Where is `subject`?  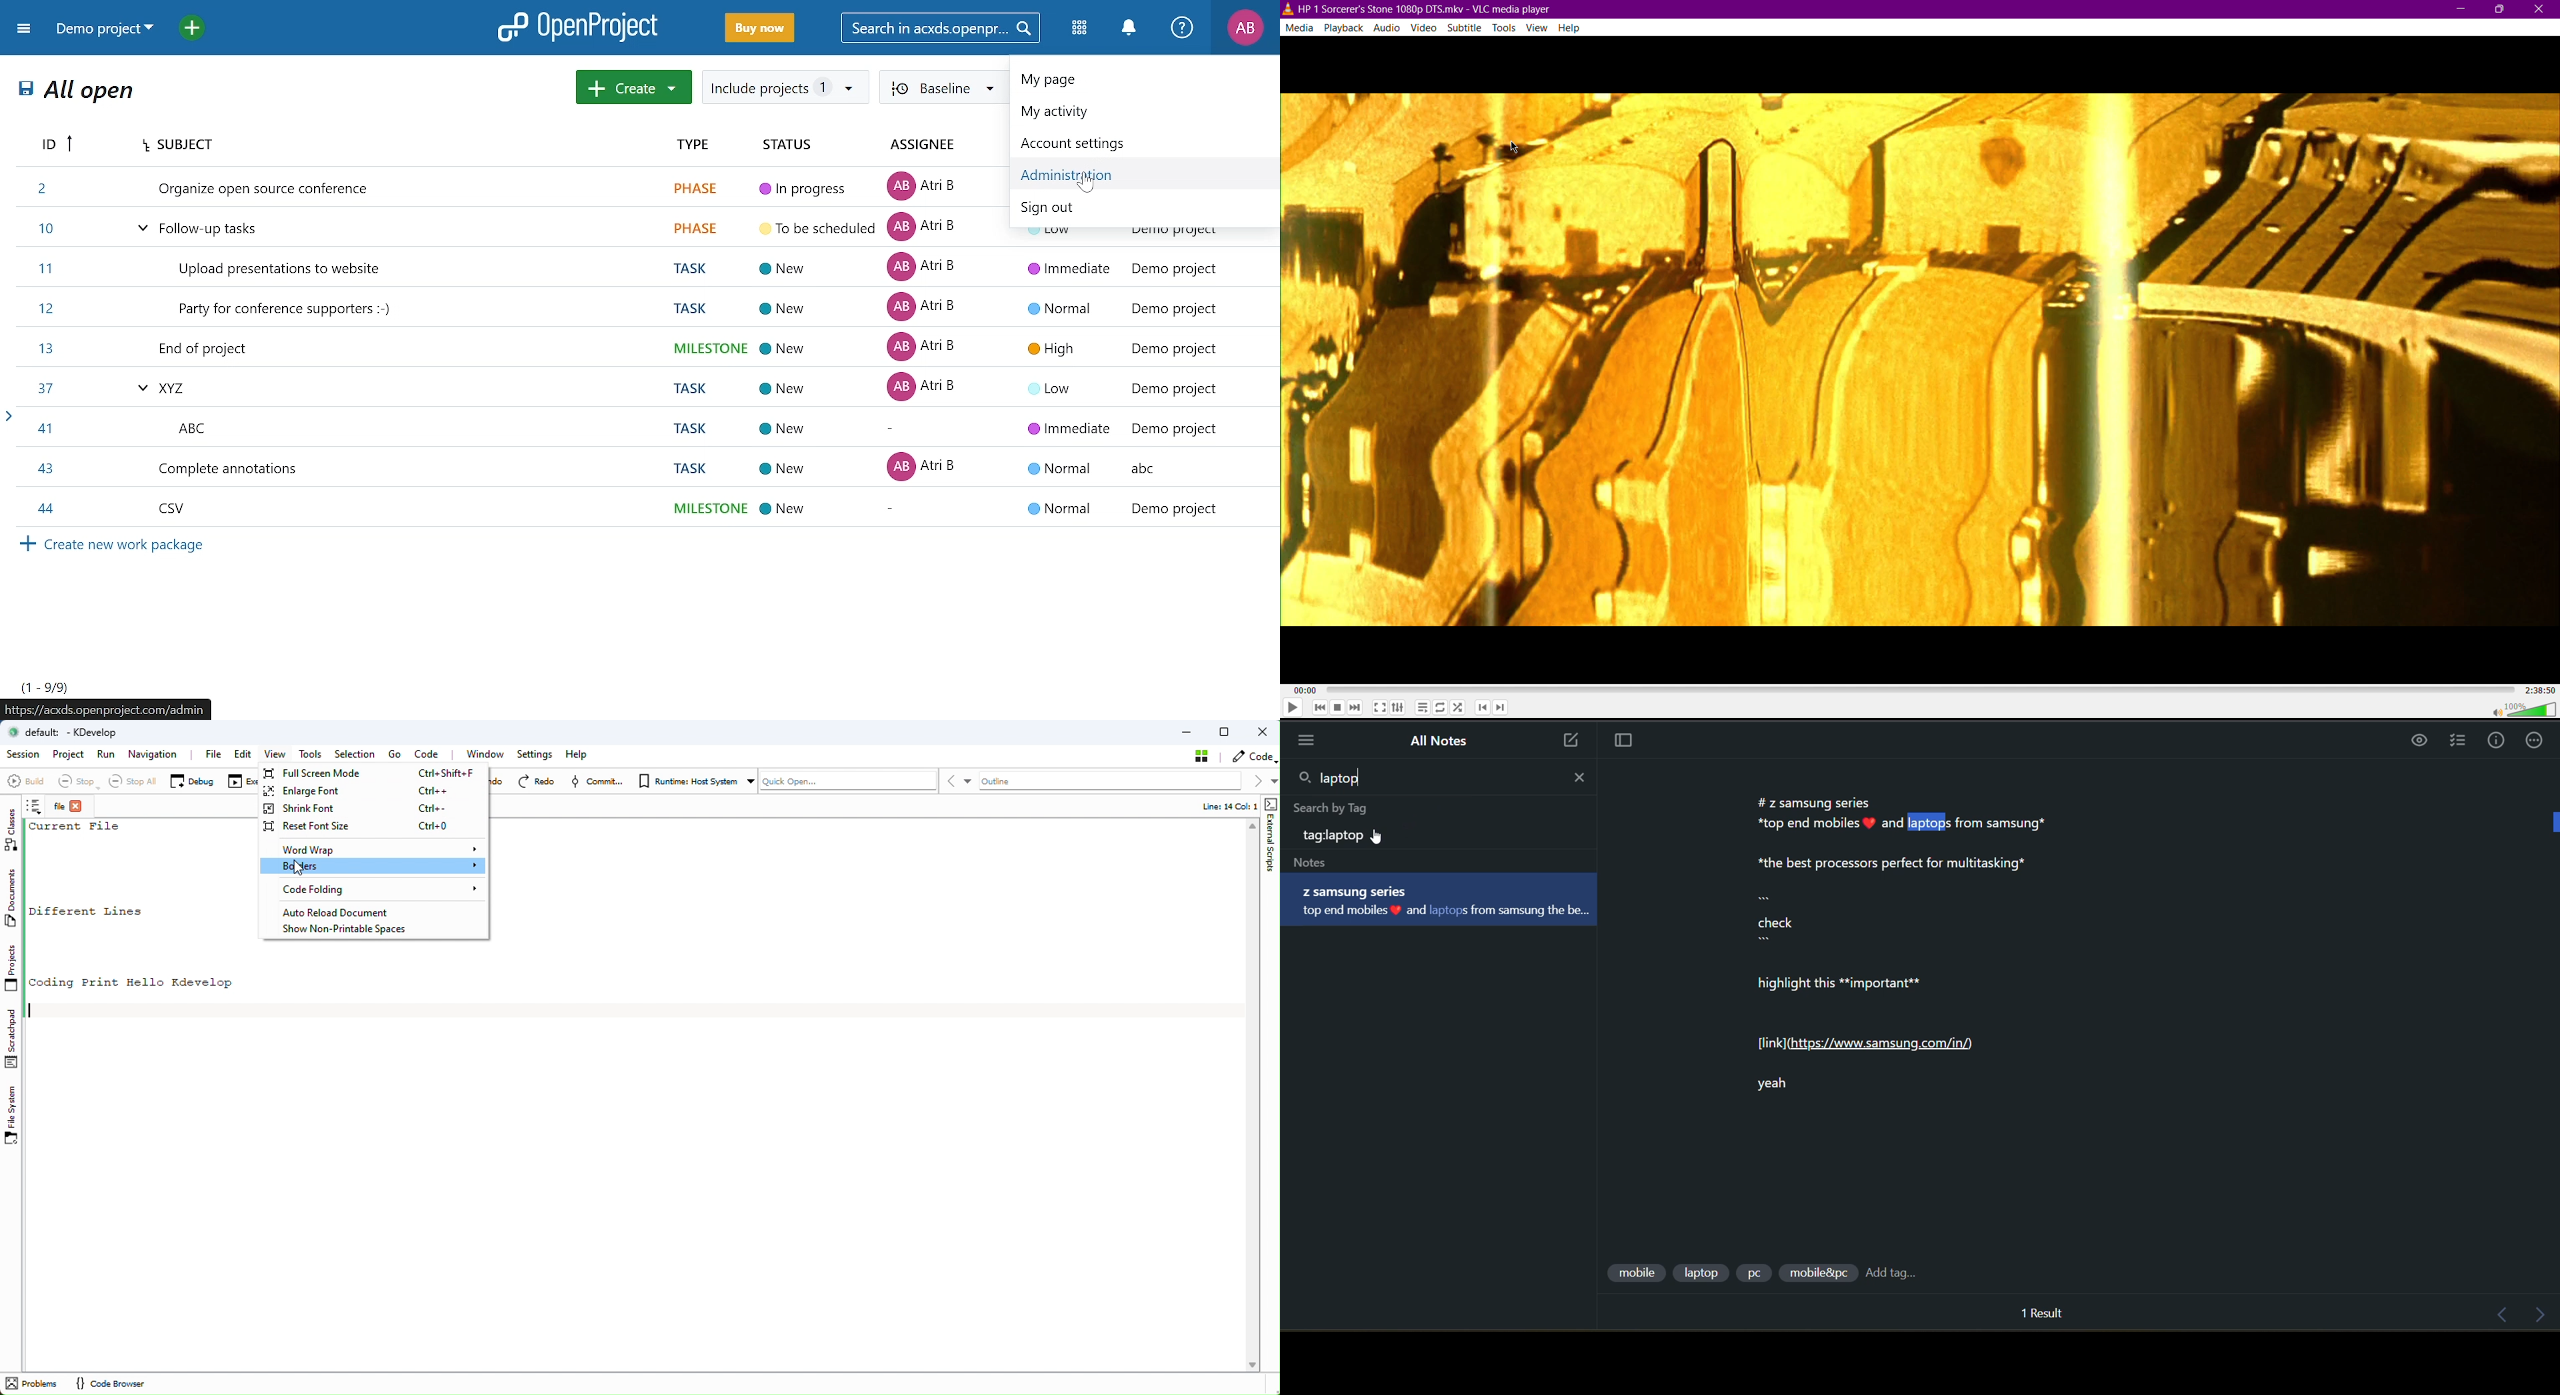 subject is located at coordinates (402, 145).